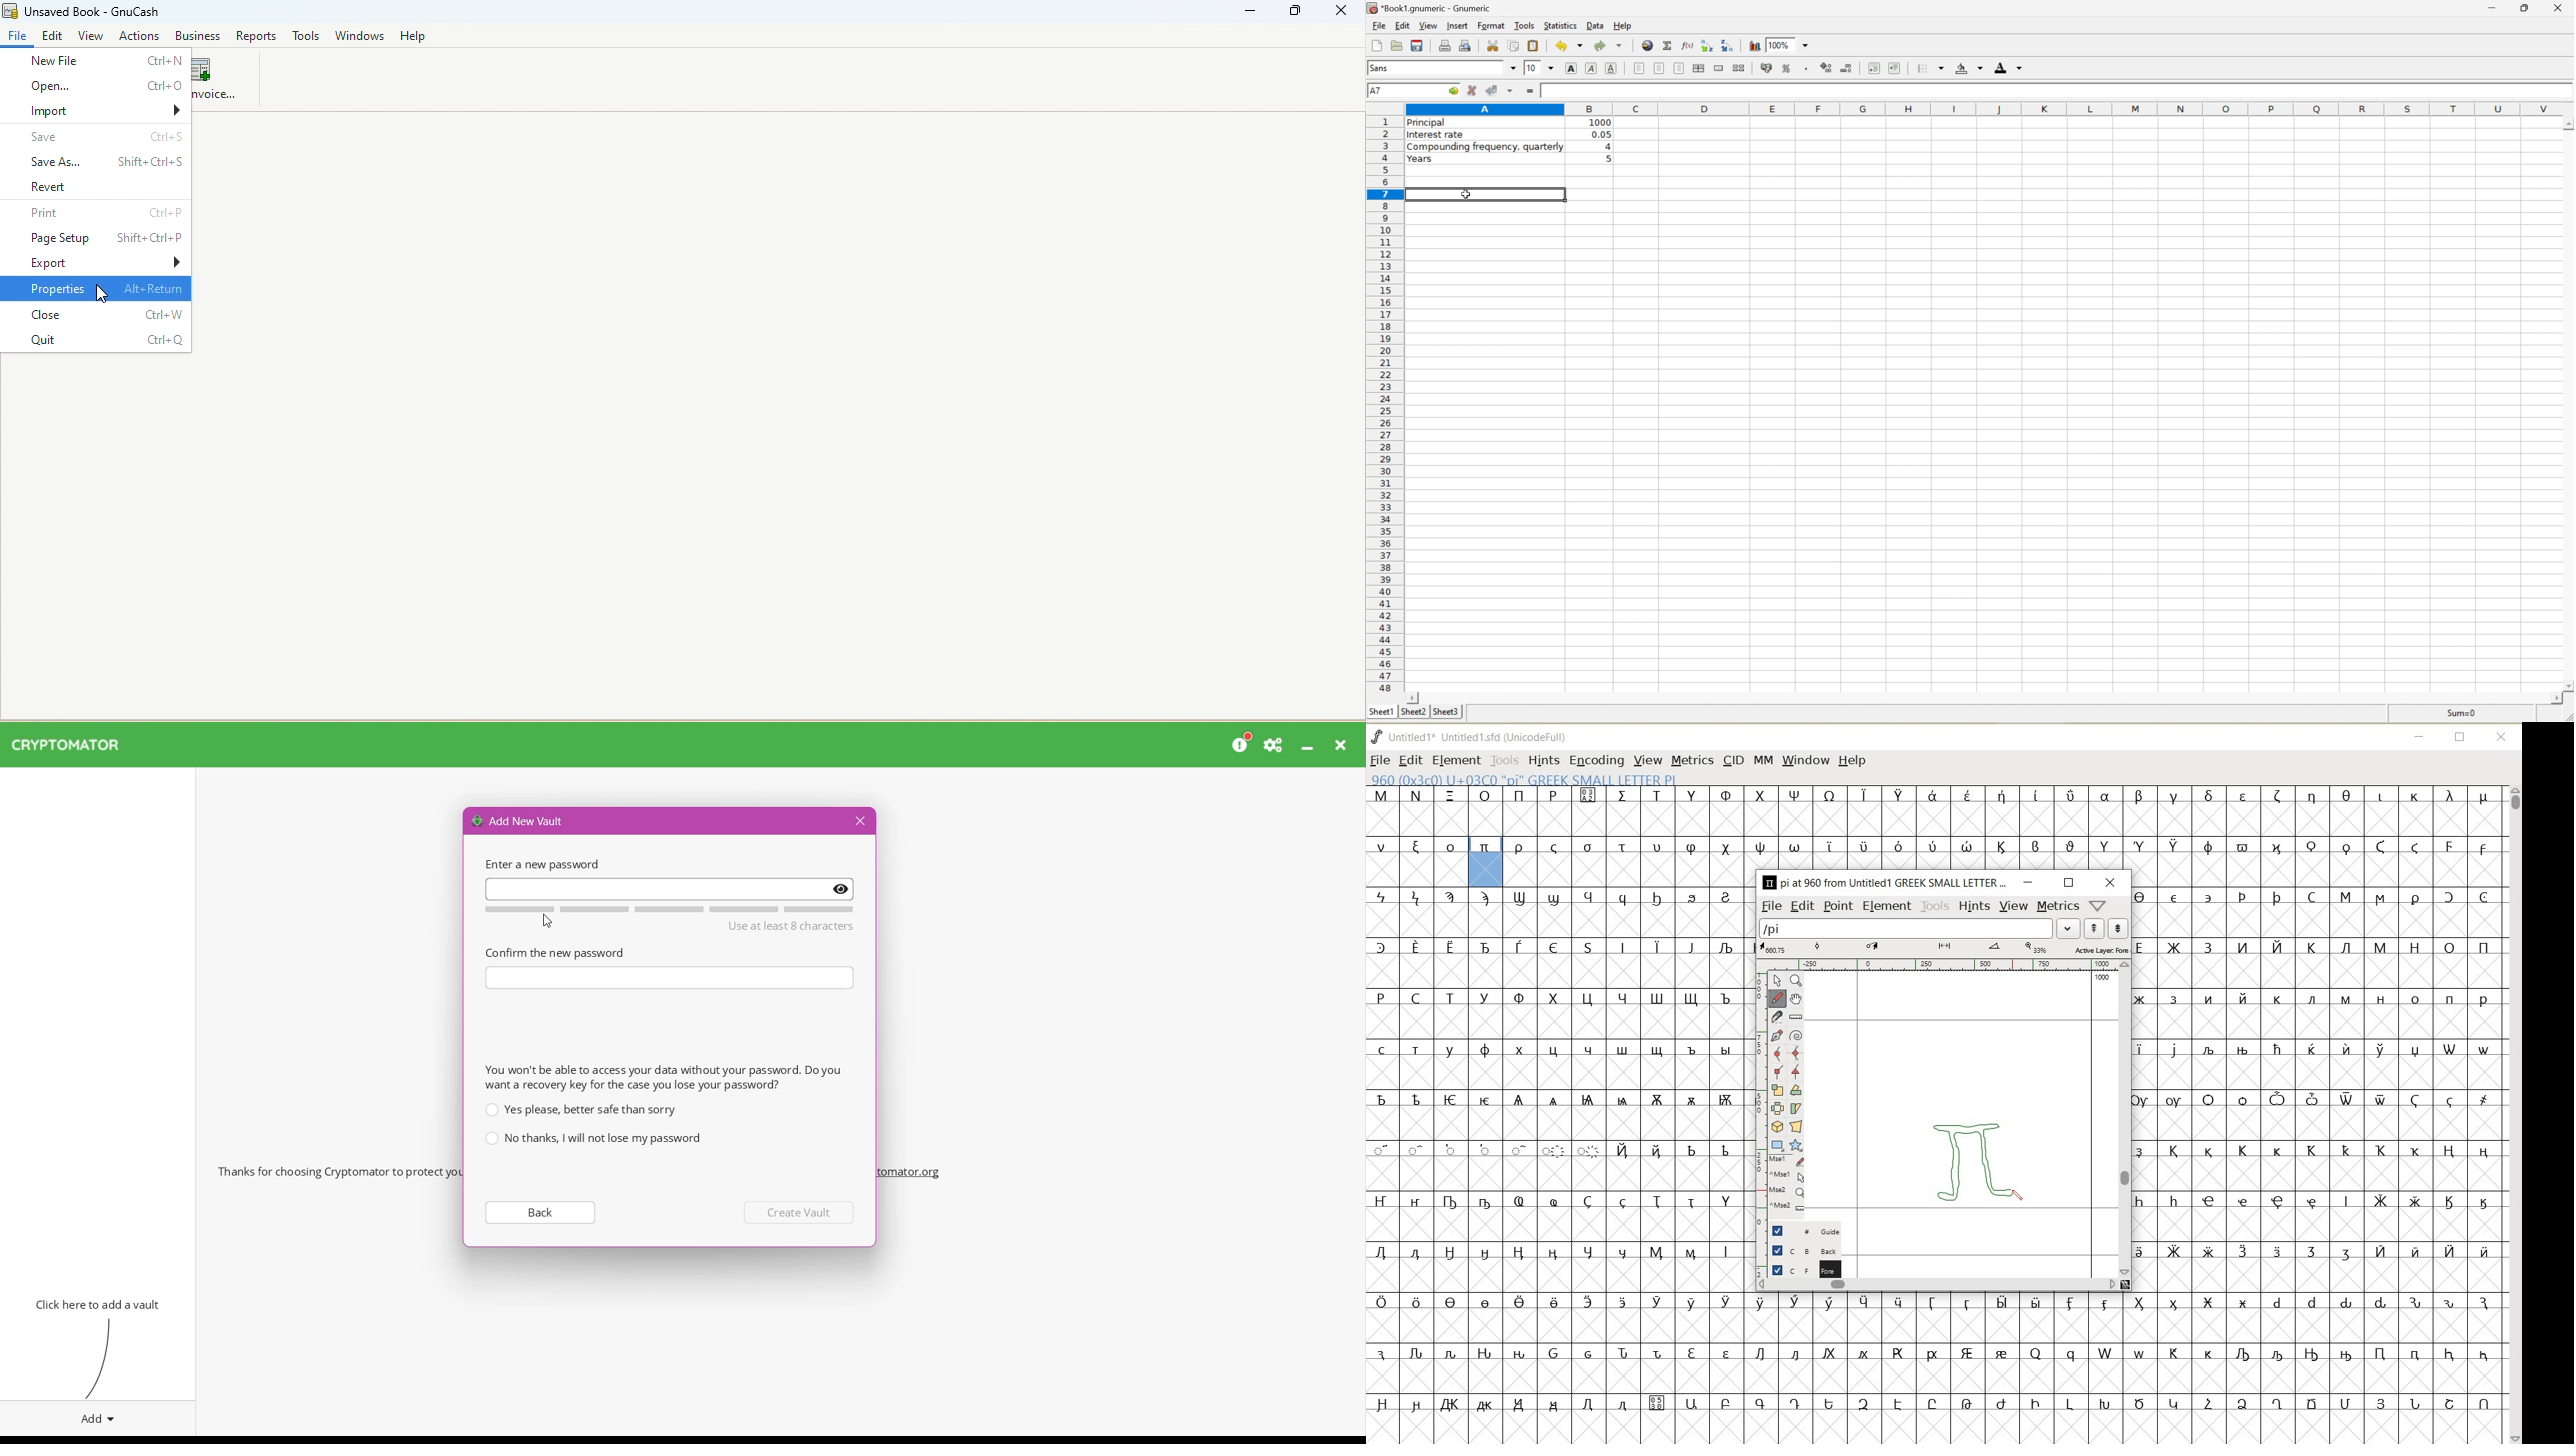 Image resolution: width=2576 pixels, height=1456 pixels. I want to click on sum in current cell, so click(1668, 44).